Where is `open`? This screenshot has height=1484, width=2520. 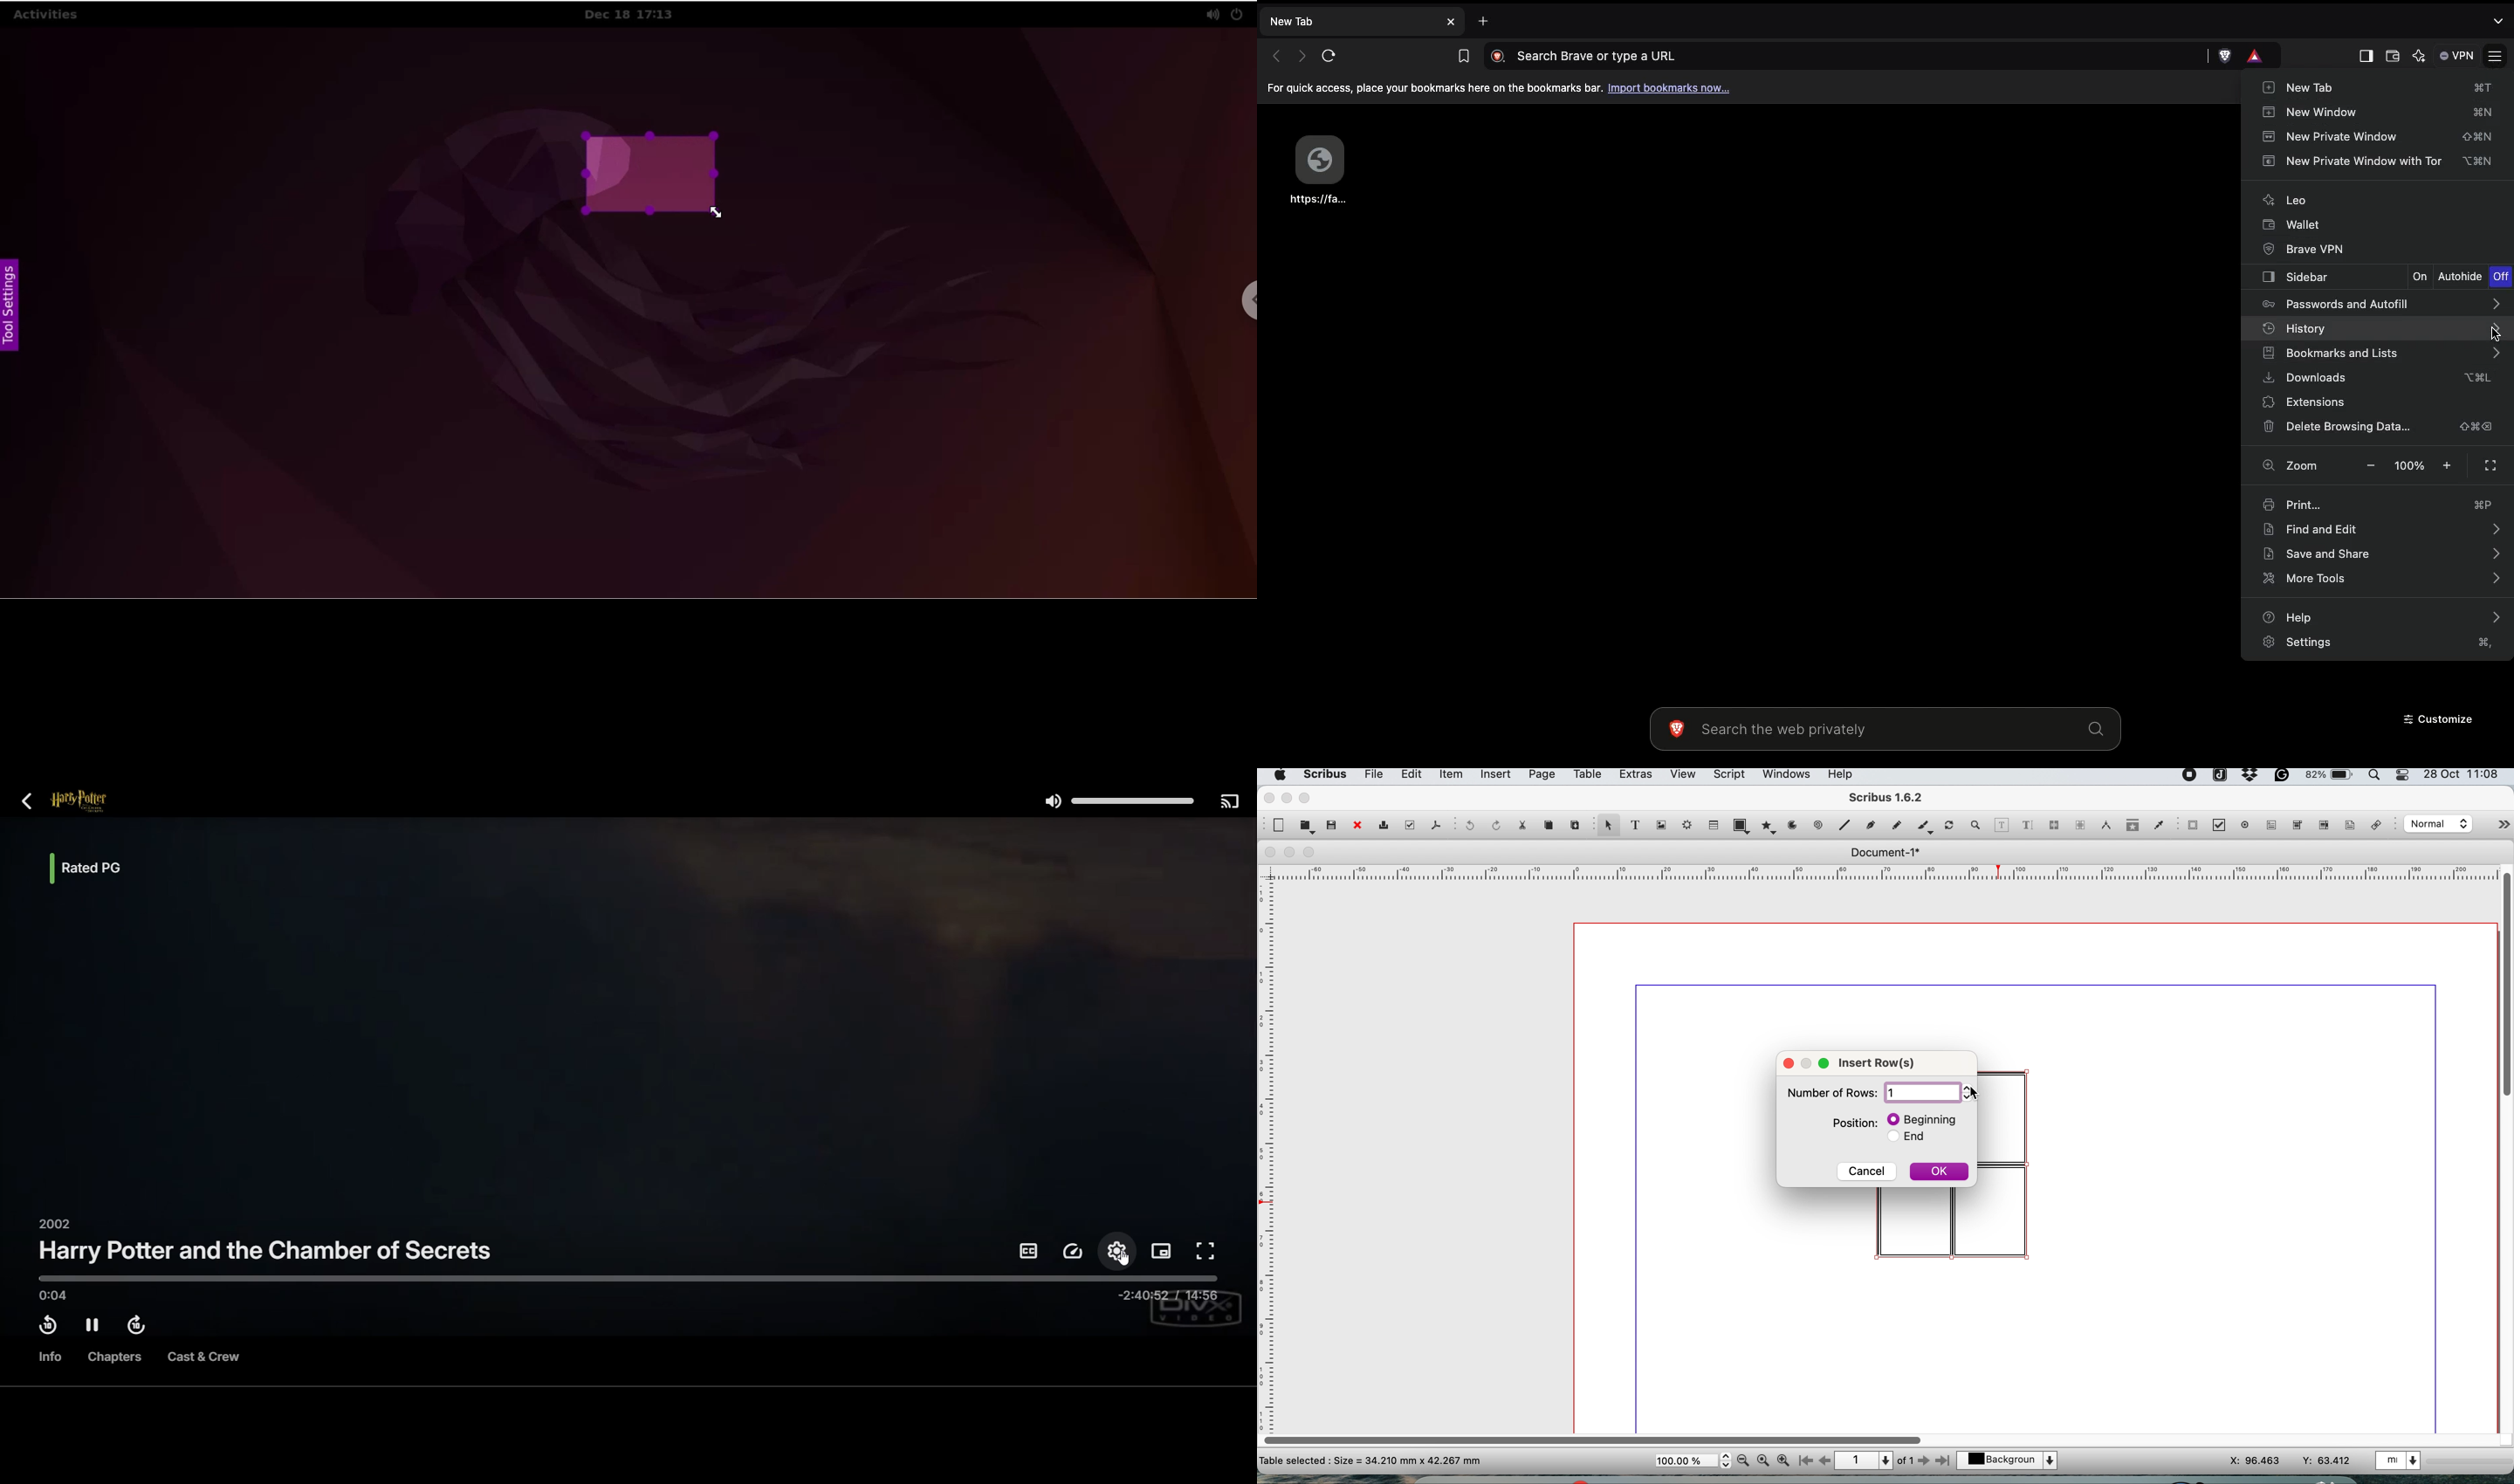
open is located at coordinates (1307, 826).